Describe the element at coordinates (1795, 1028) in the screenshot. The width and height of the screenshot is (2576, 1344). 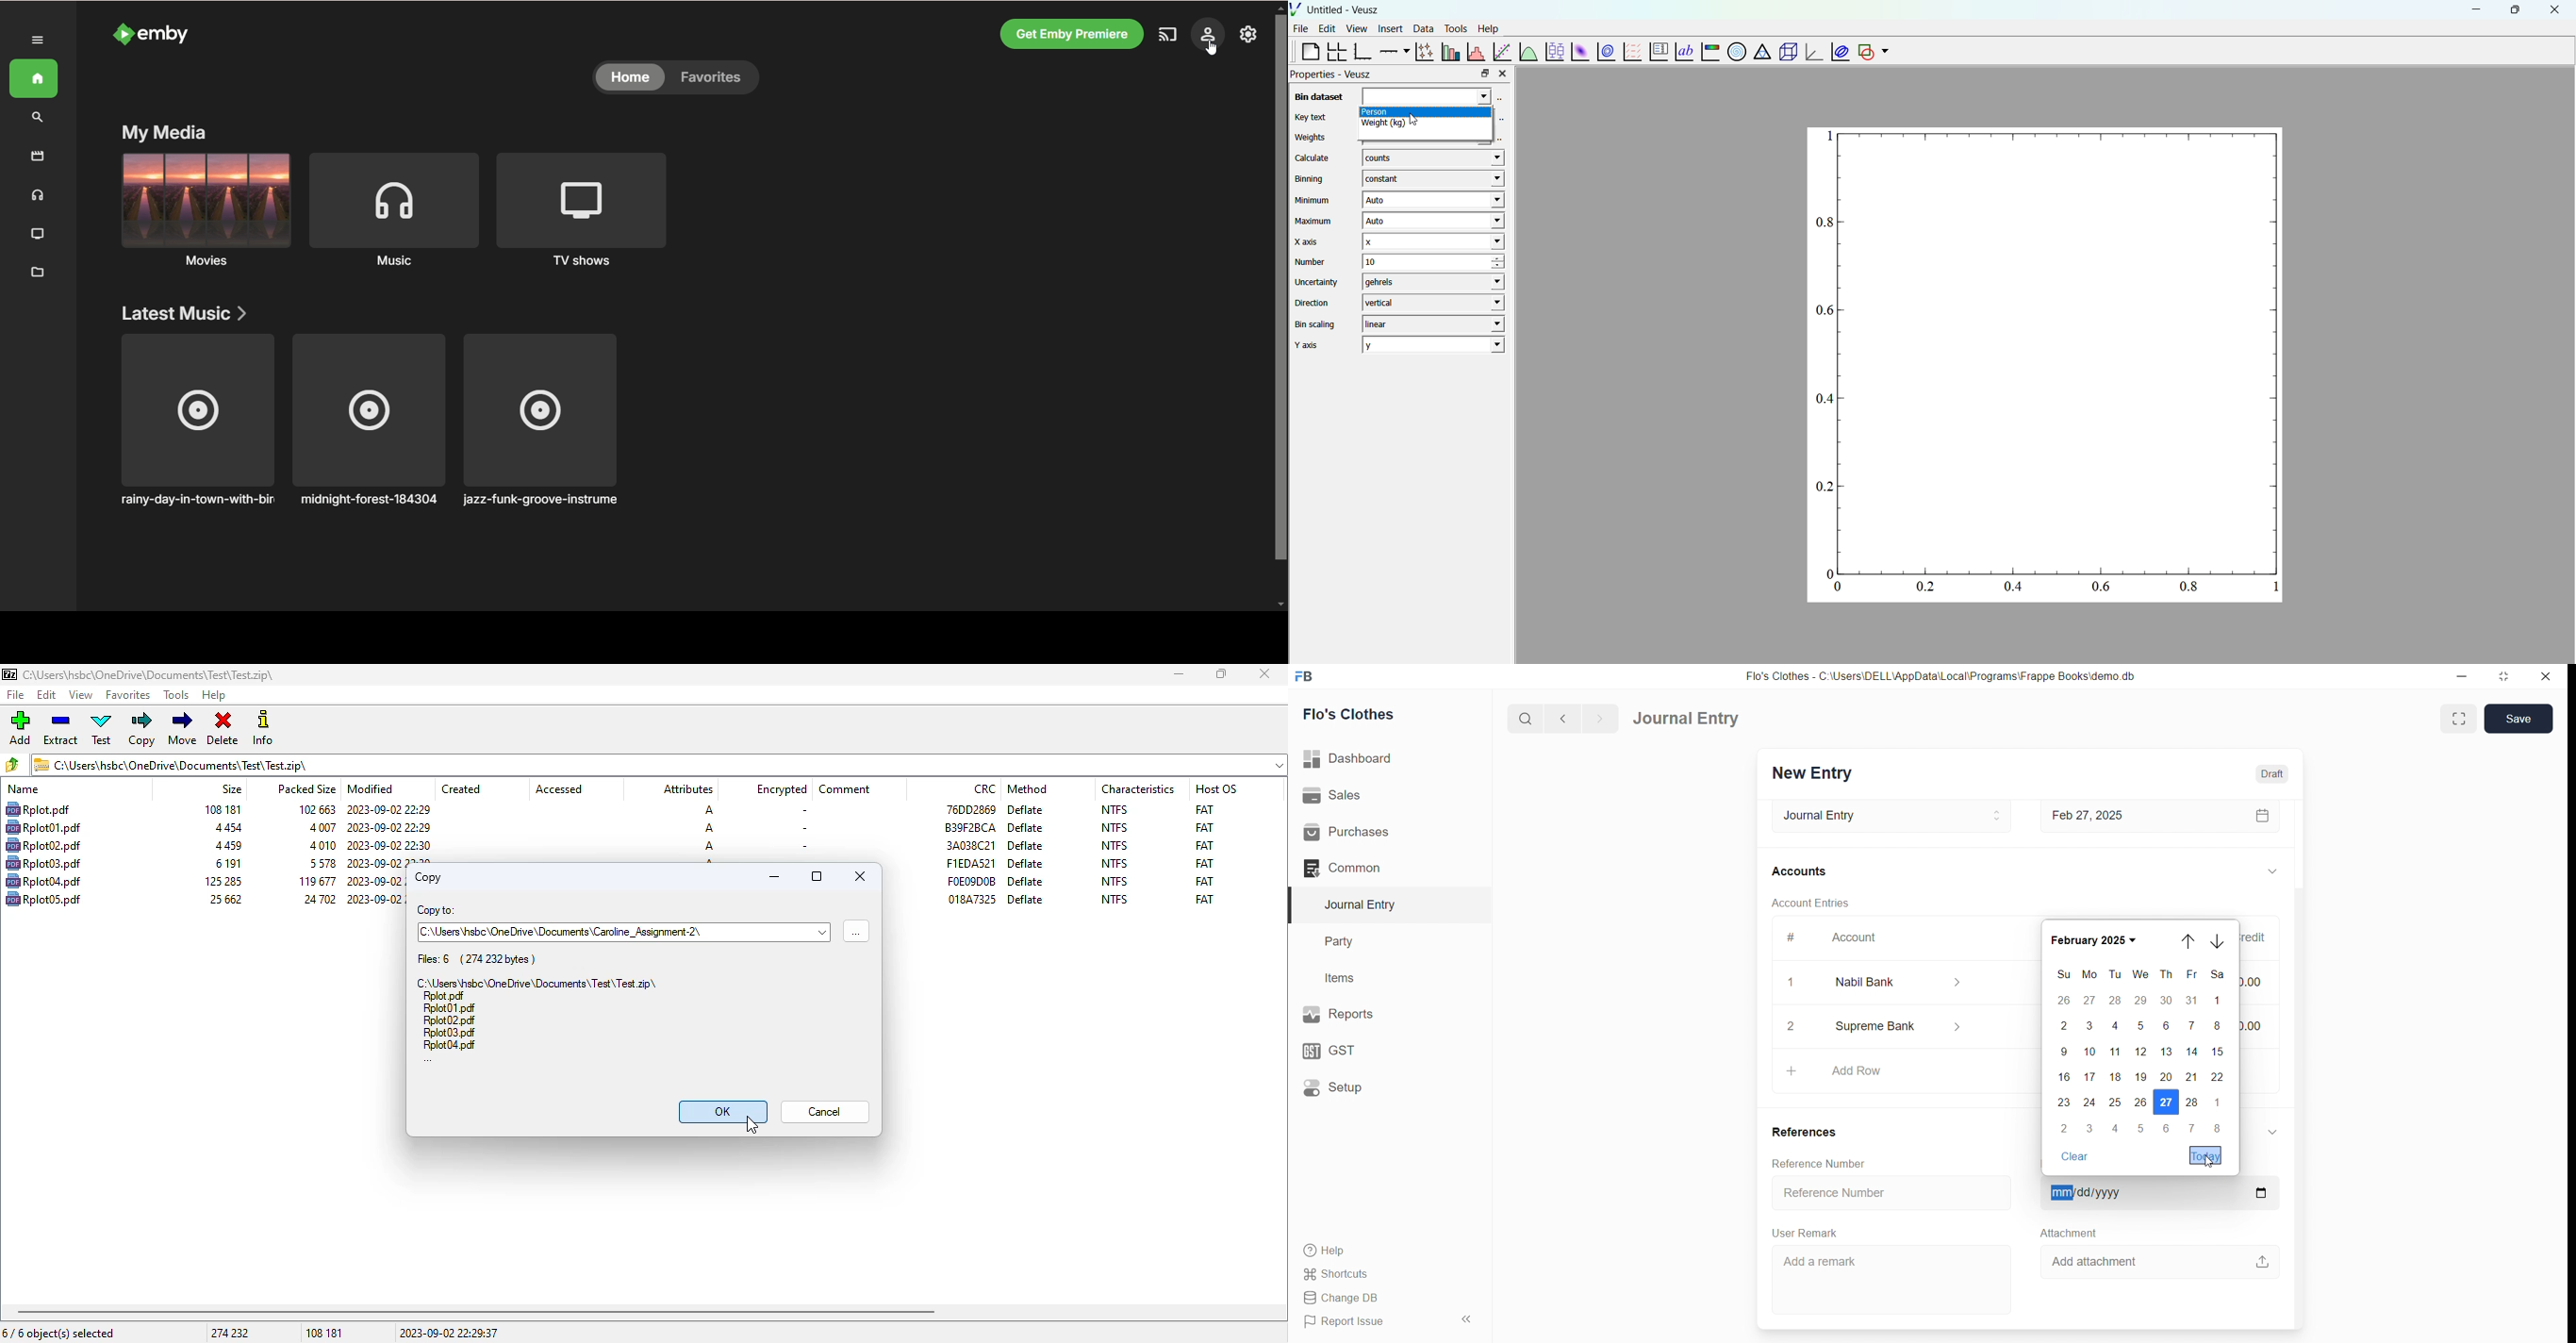
I see `2` at that location.